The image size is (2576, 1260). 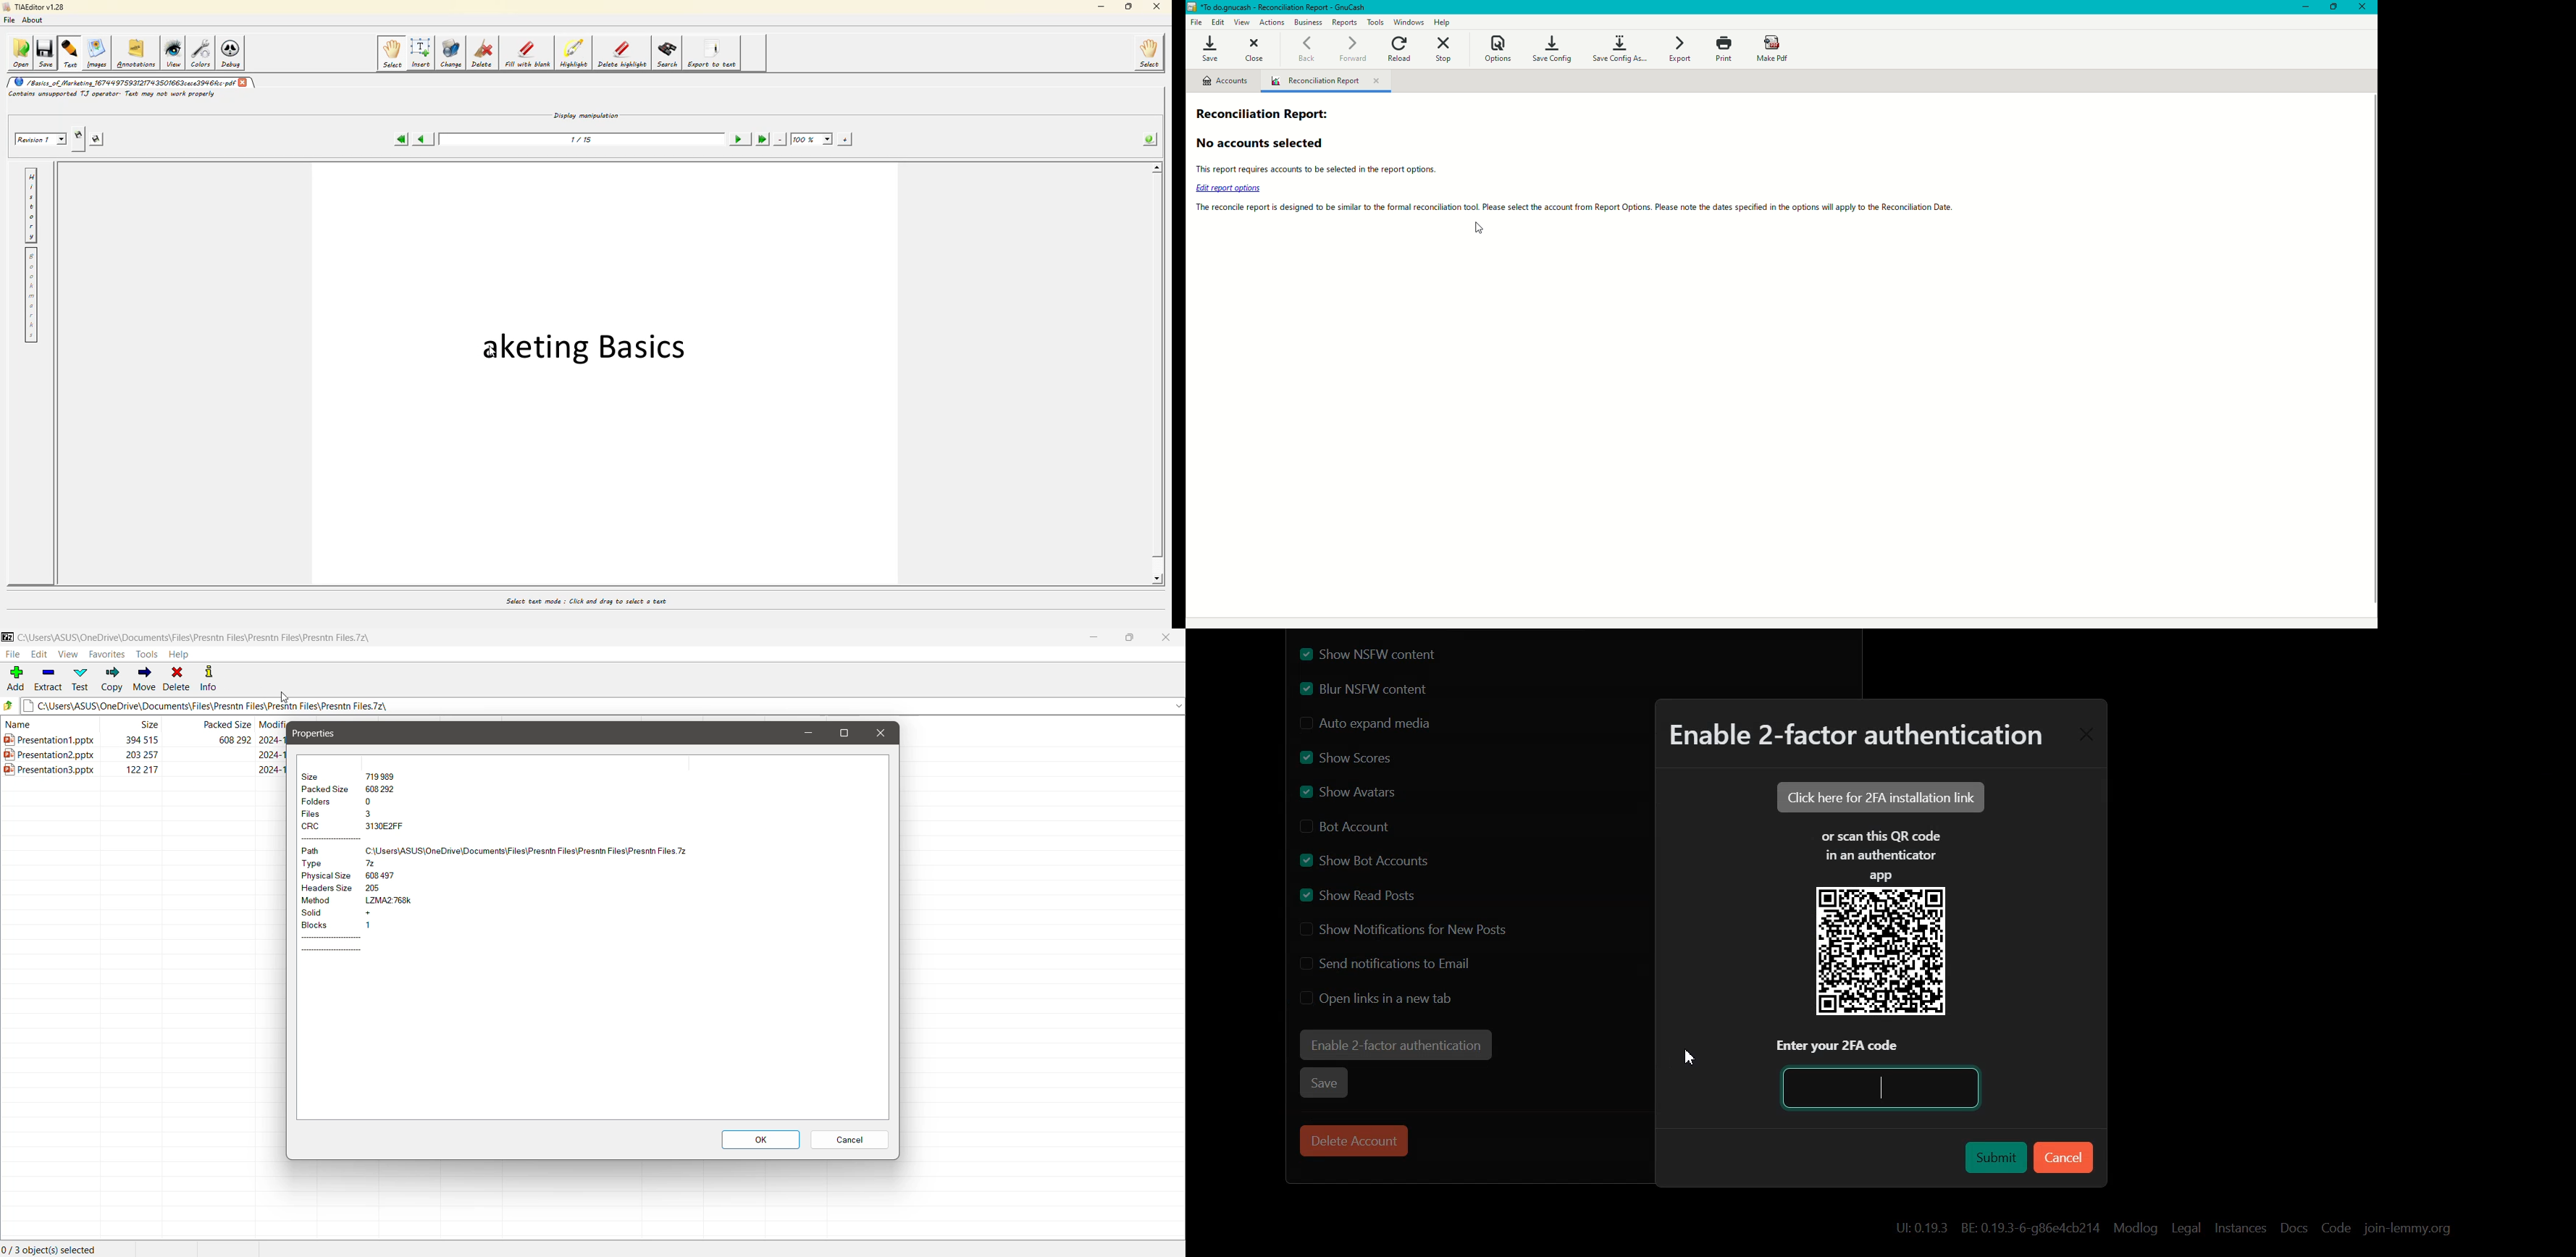 I want to click on 394 515, so click(x=132, y=738).